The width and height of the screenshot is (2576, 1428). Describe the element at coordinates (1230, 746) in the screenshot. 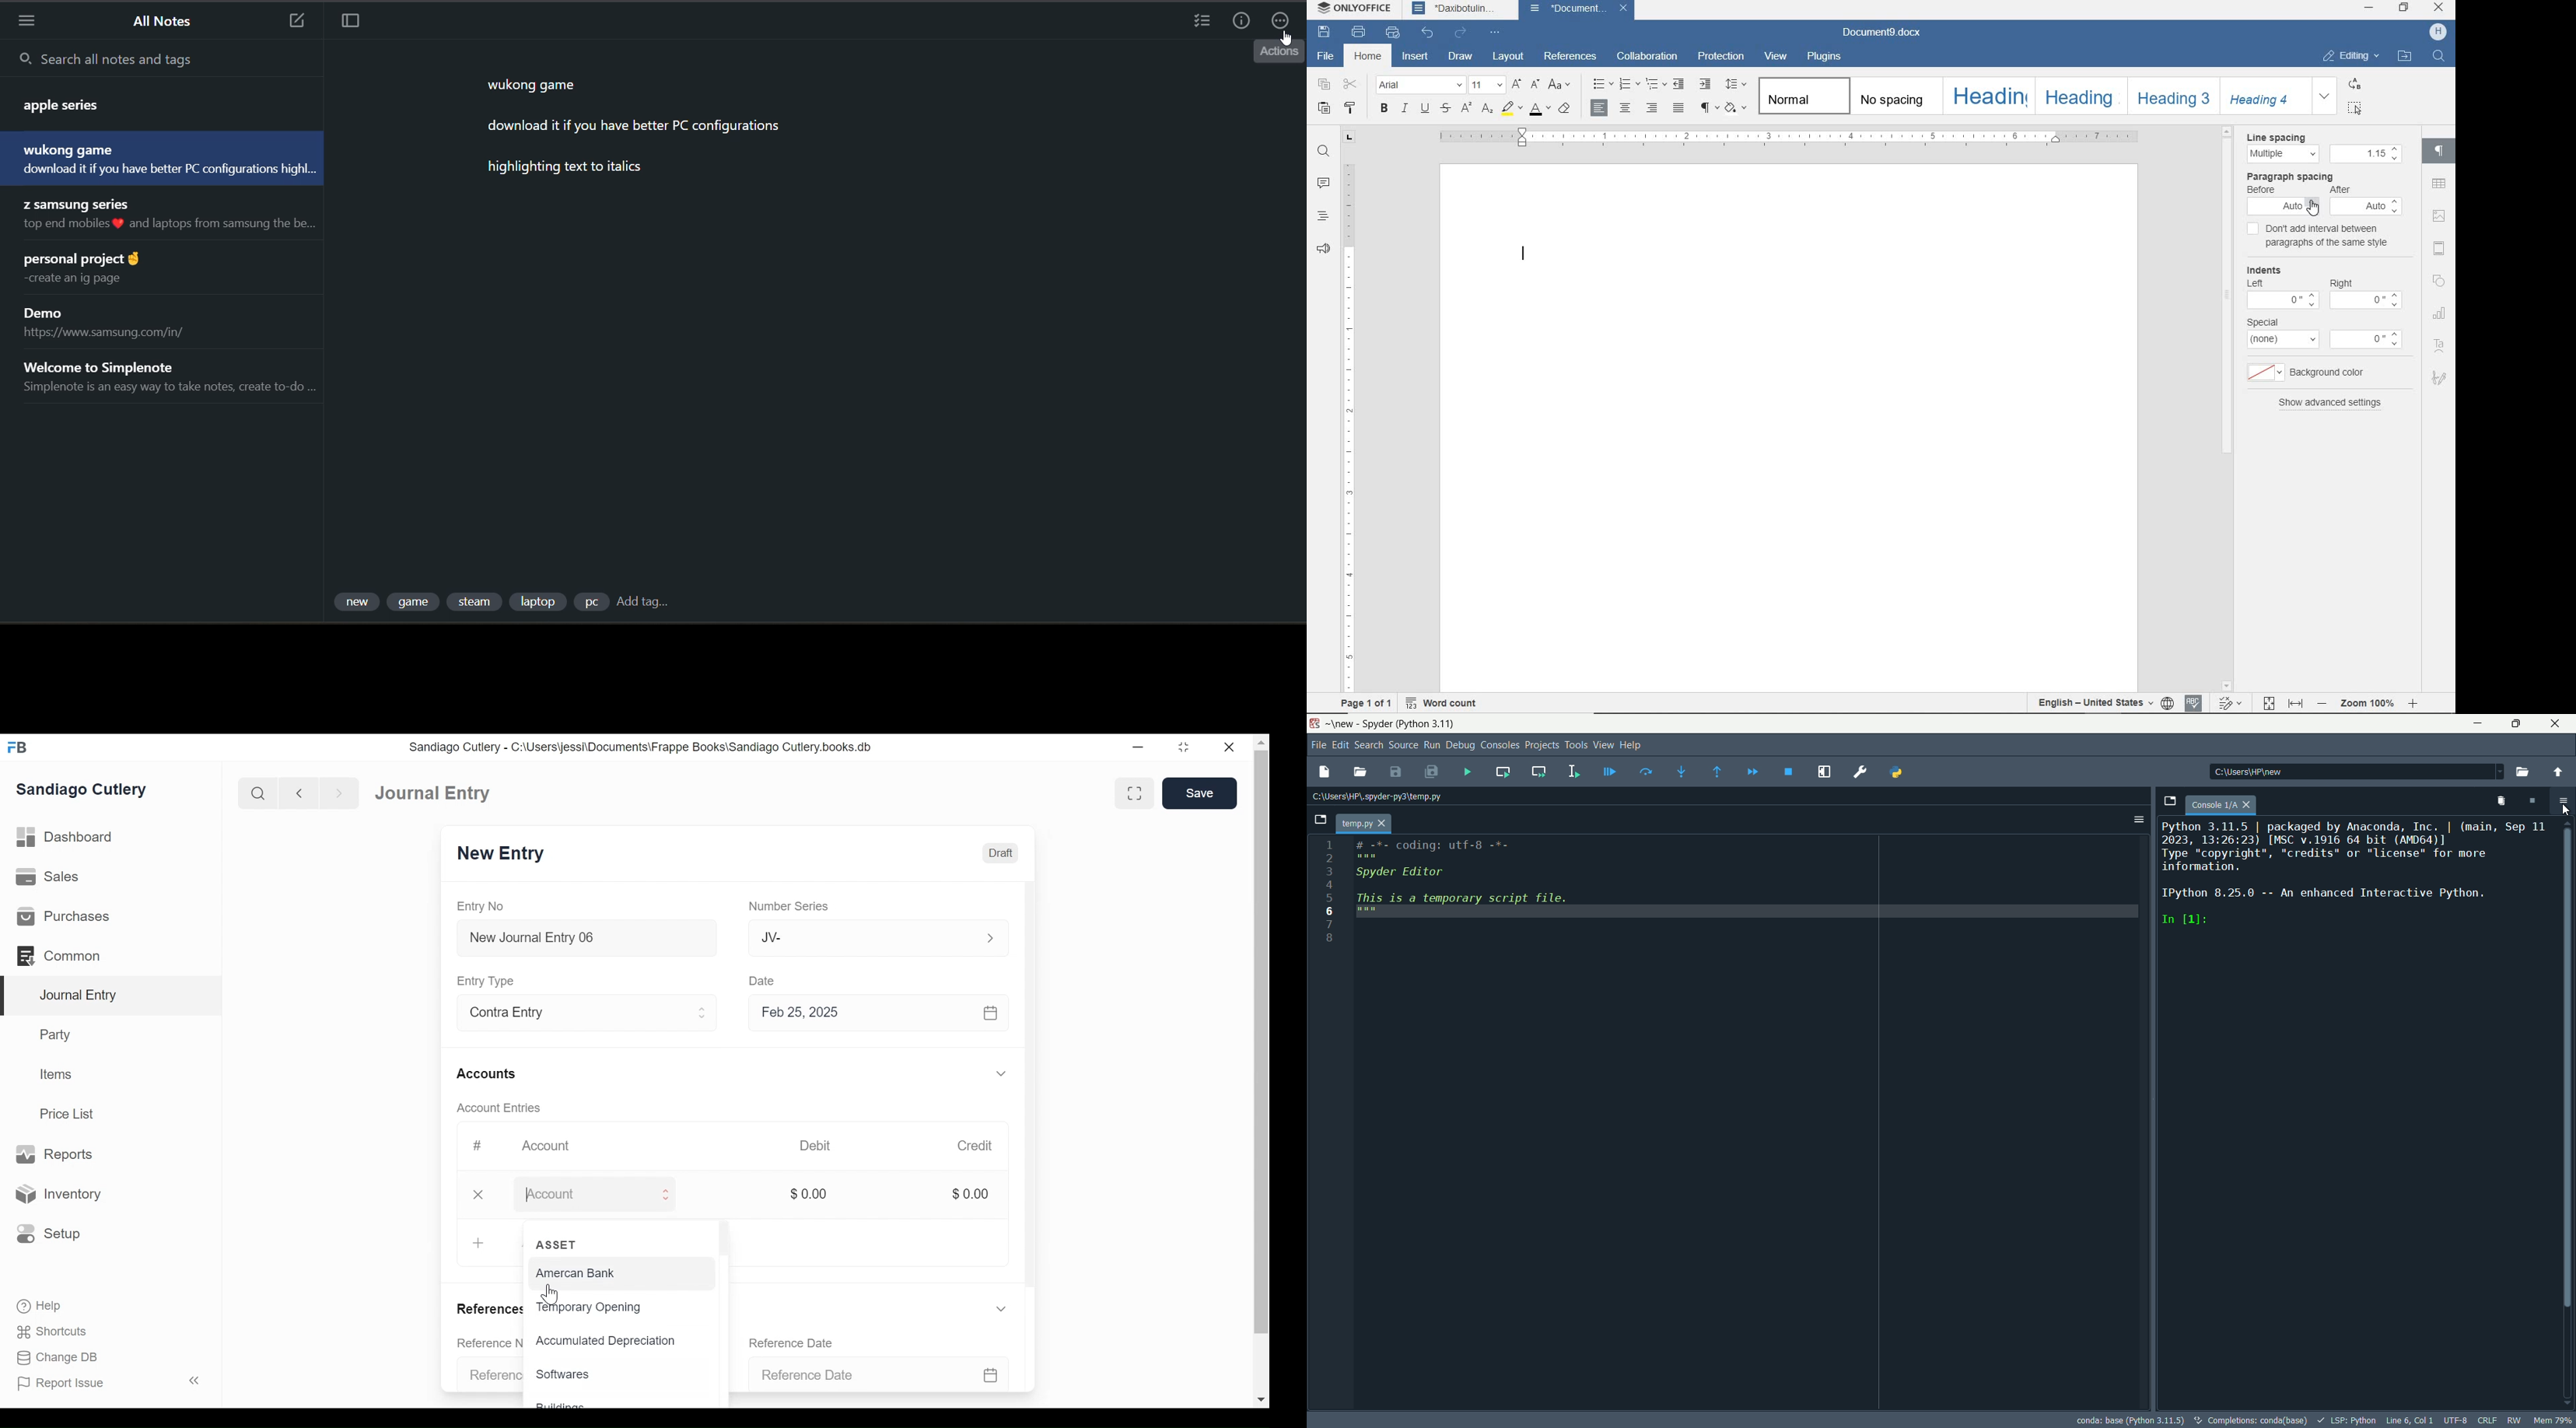

I see `Close` at that location.